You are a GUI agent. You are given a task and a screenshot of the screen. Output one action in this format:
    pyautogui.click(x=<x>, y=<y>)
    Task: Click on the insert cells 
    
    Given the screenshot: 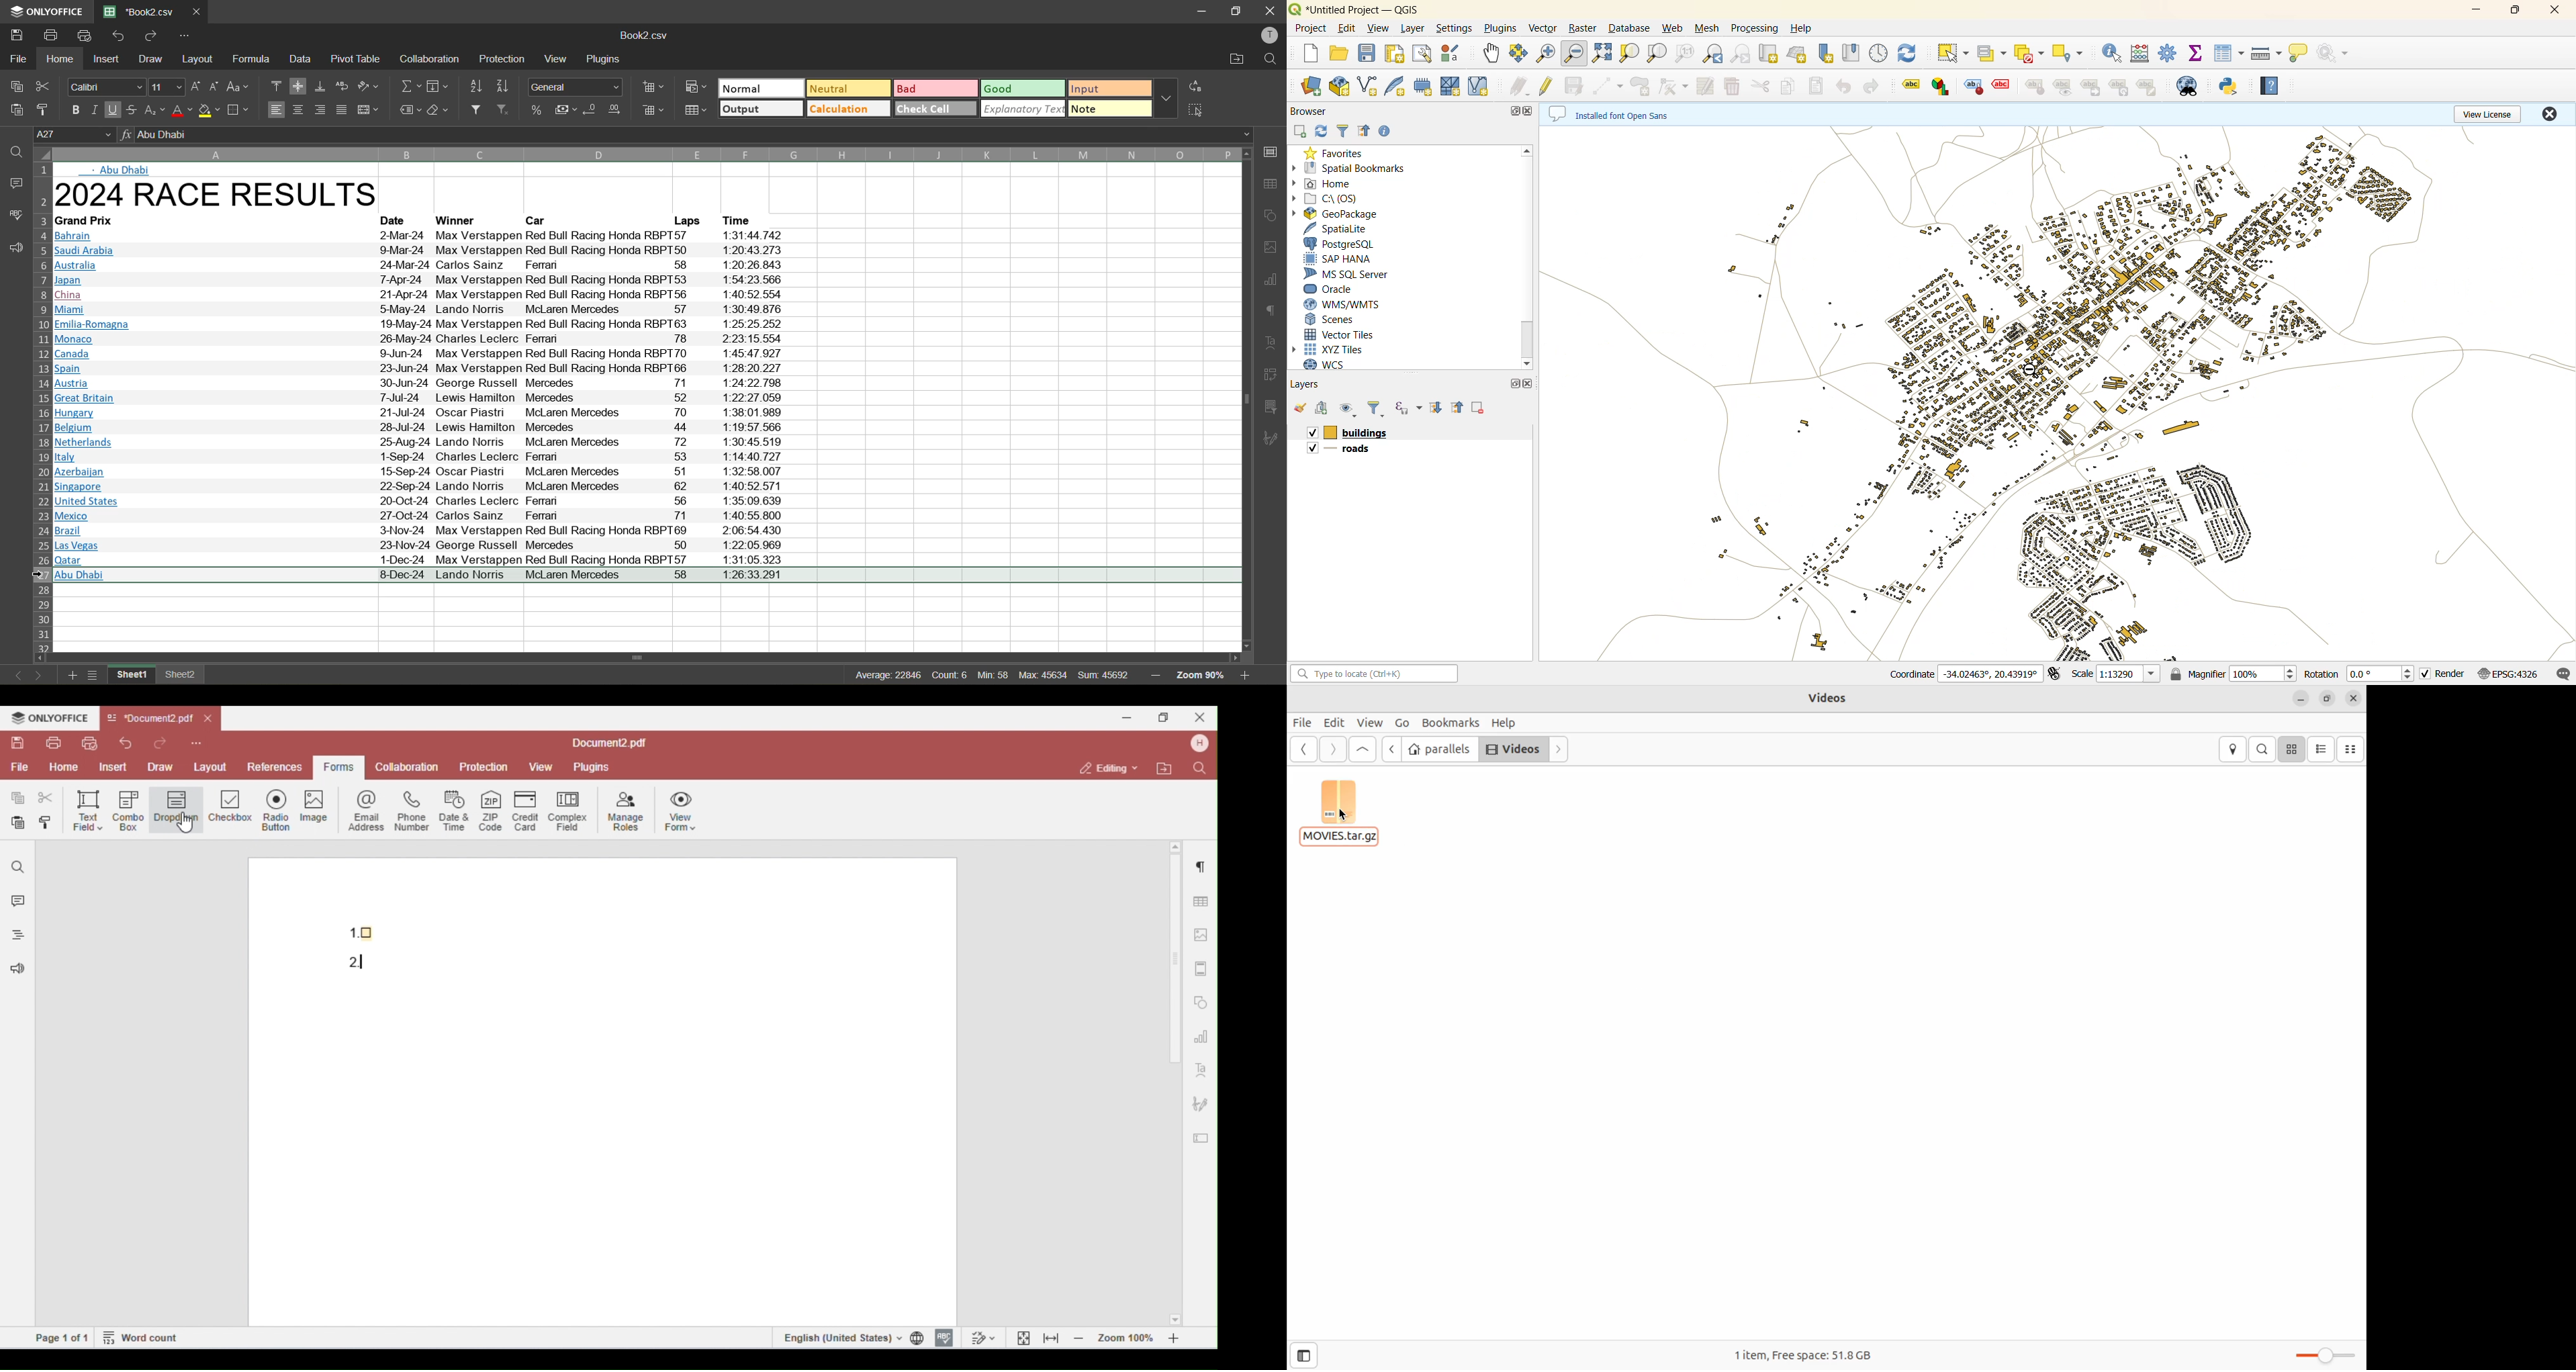 What is the action you would take?
    pyautogui.click(x=654, y=87)
    